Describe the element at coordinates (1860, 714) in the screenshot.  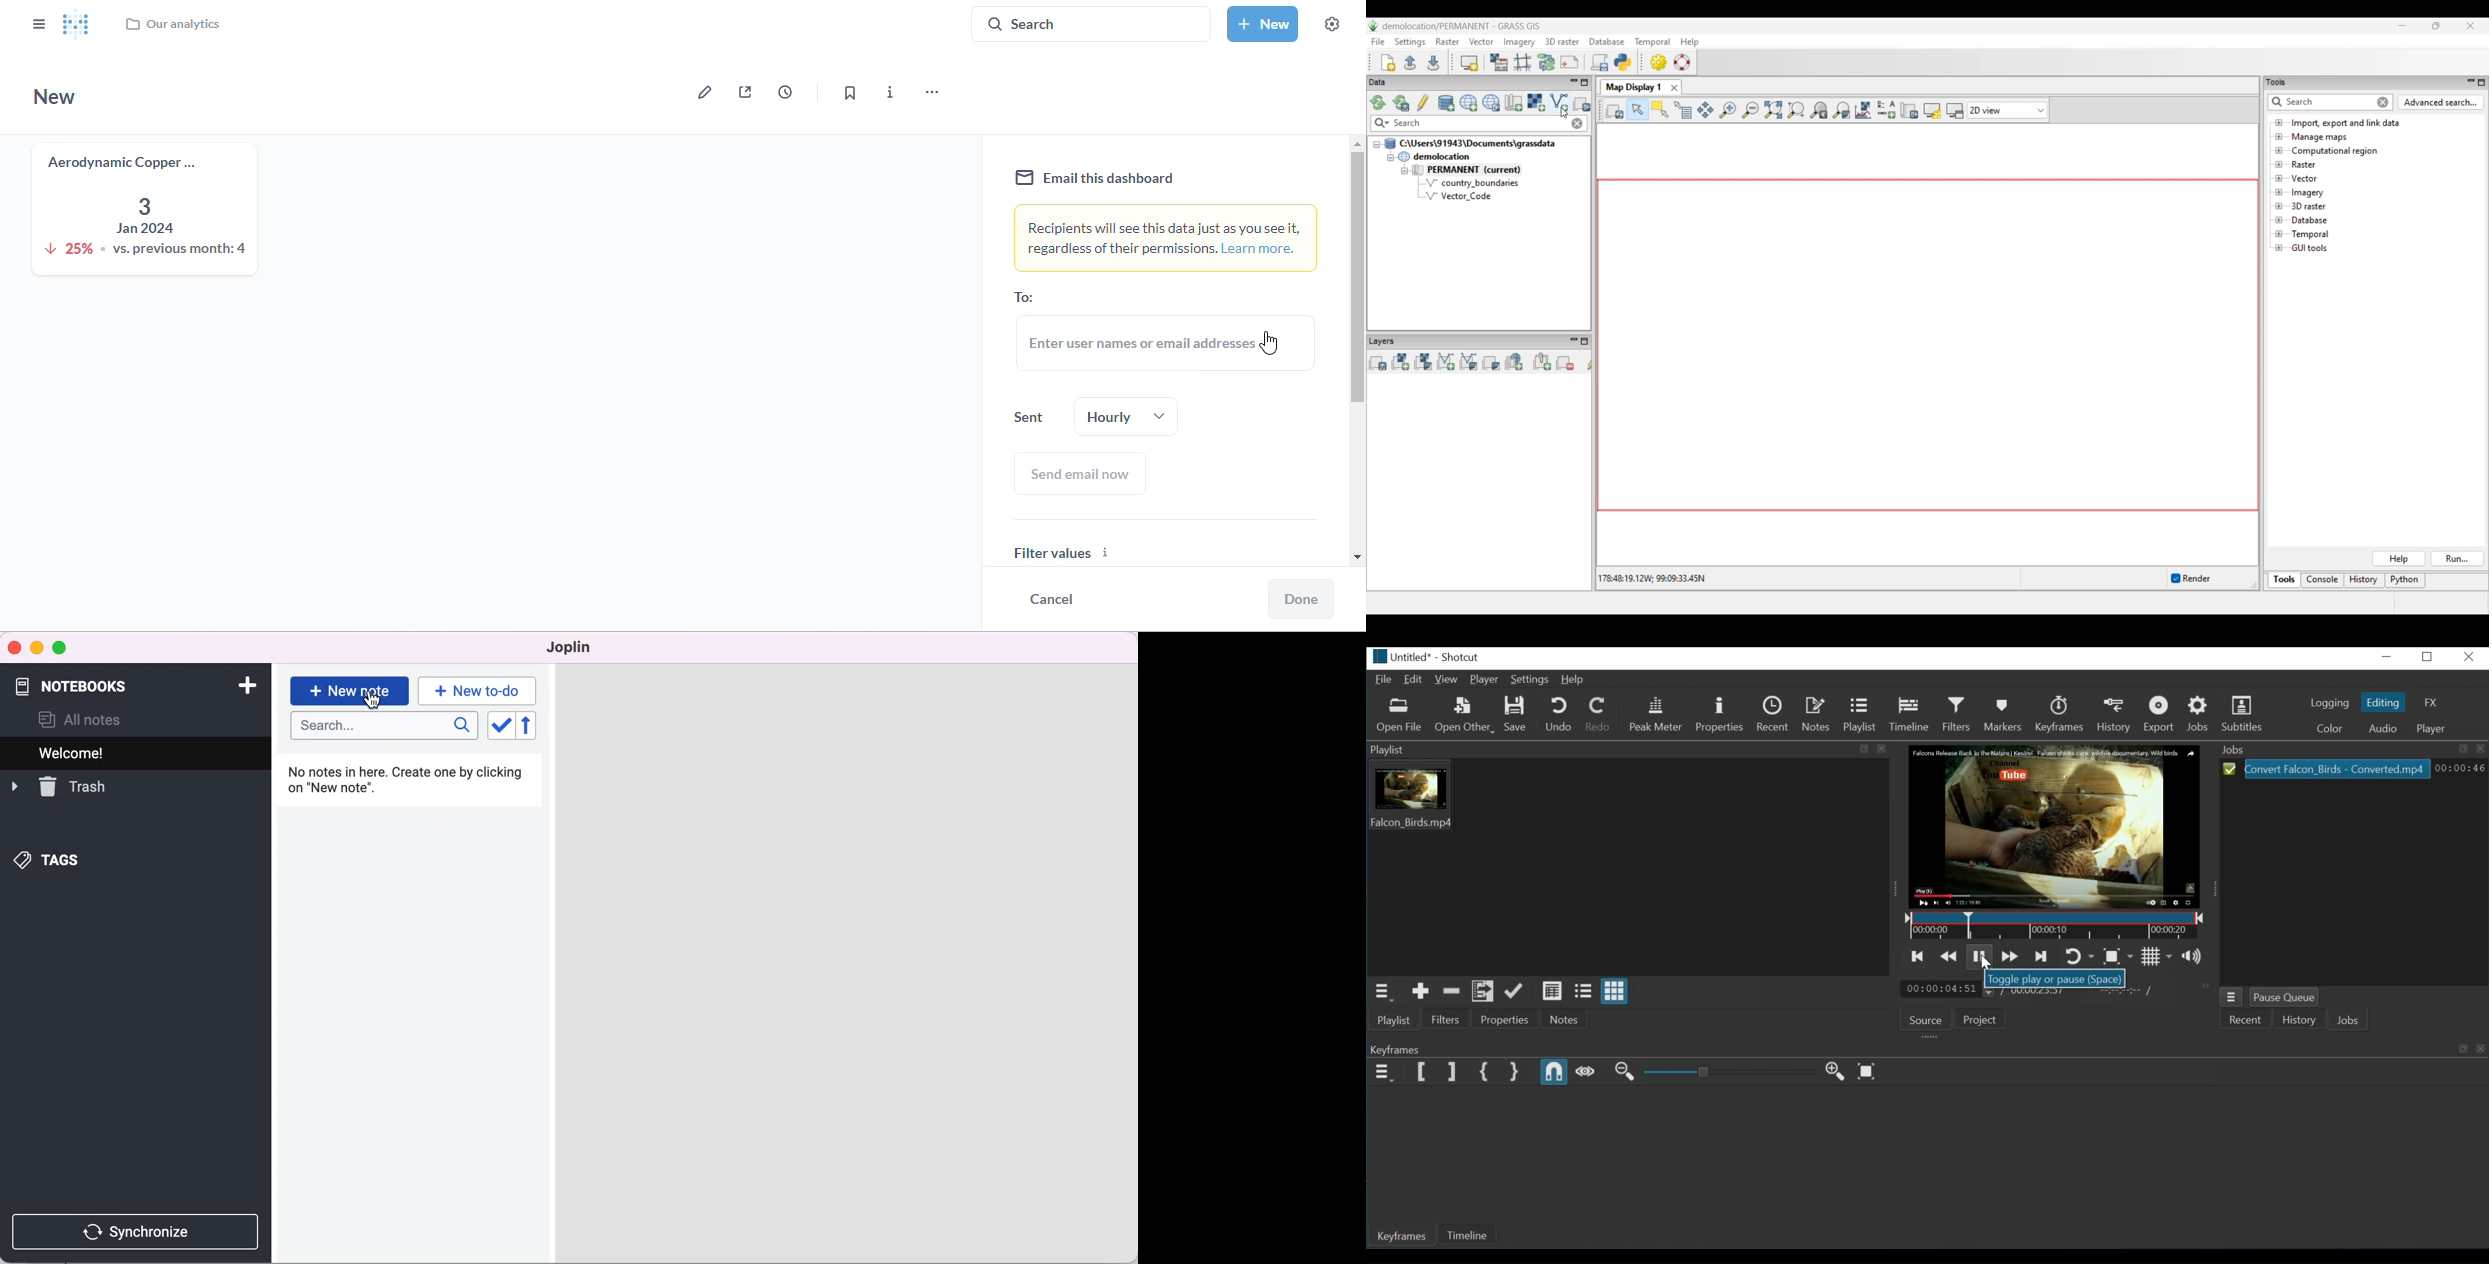
I see `Playlist` at that location.